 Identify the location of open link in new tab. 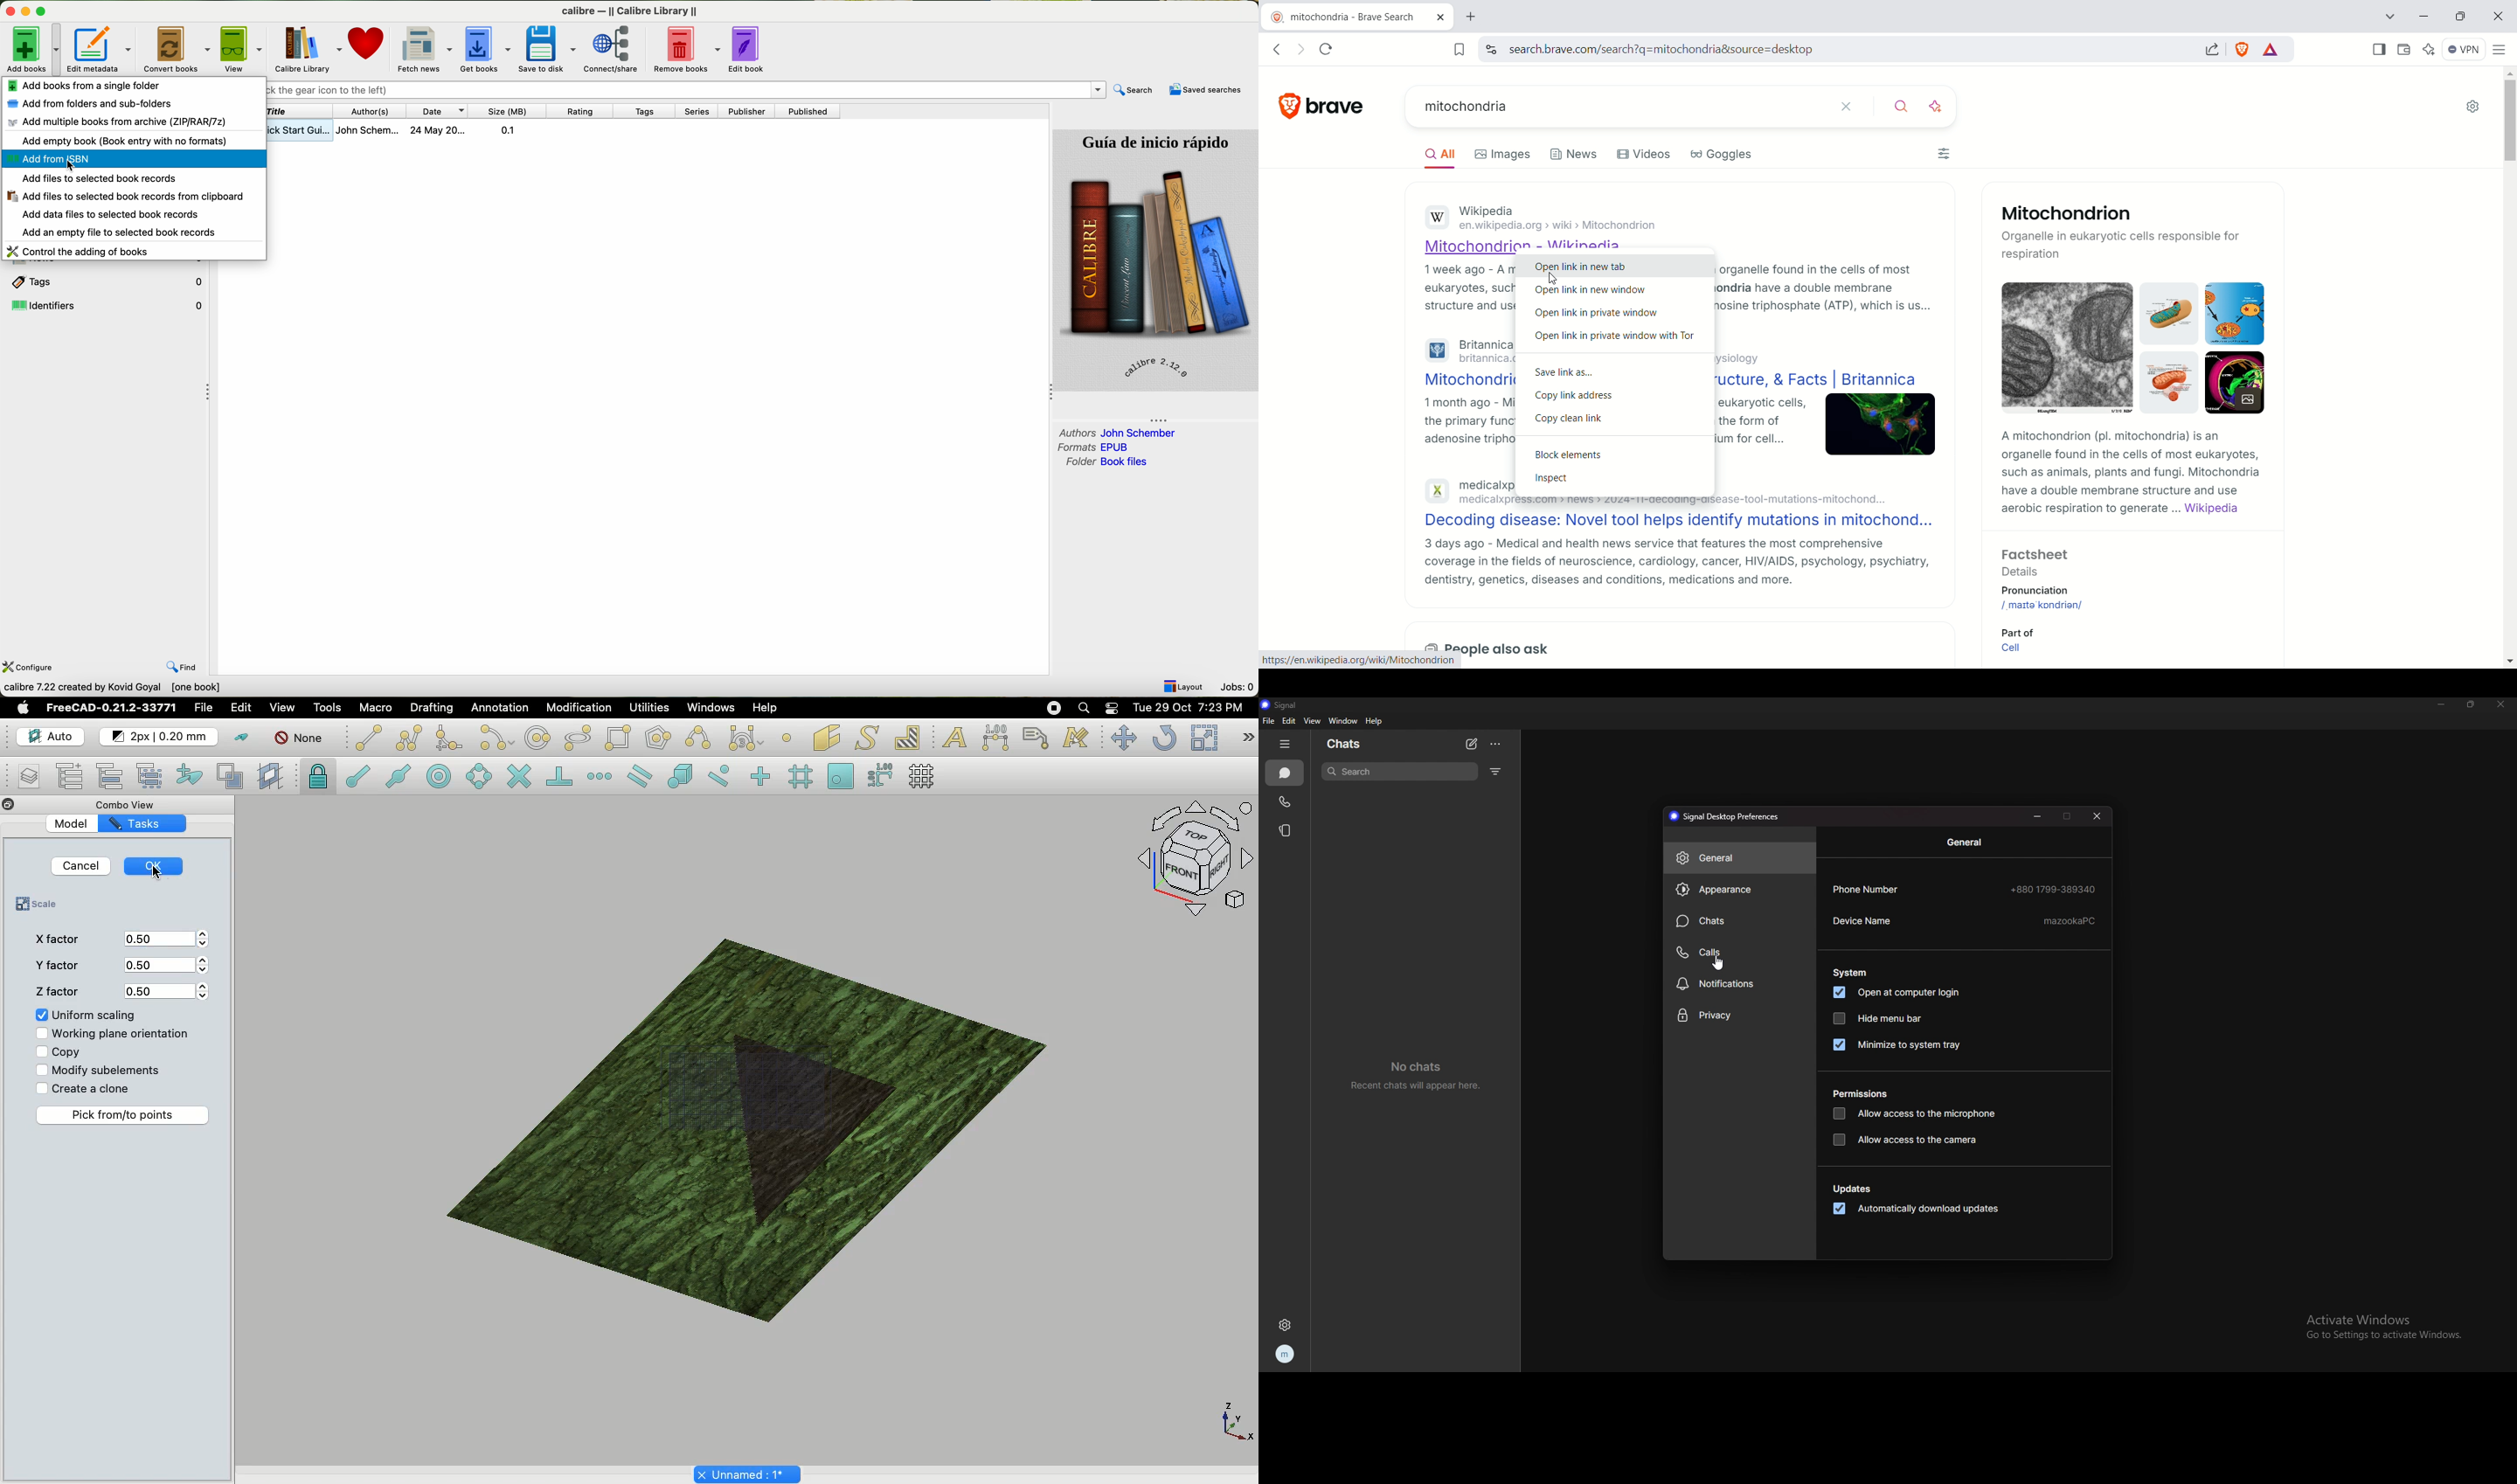
(1613, 265).